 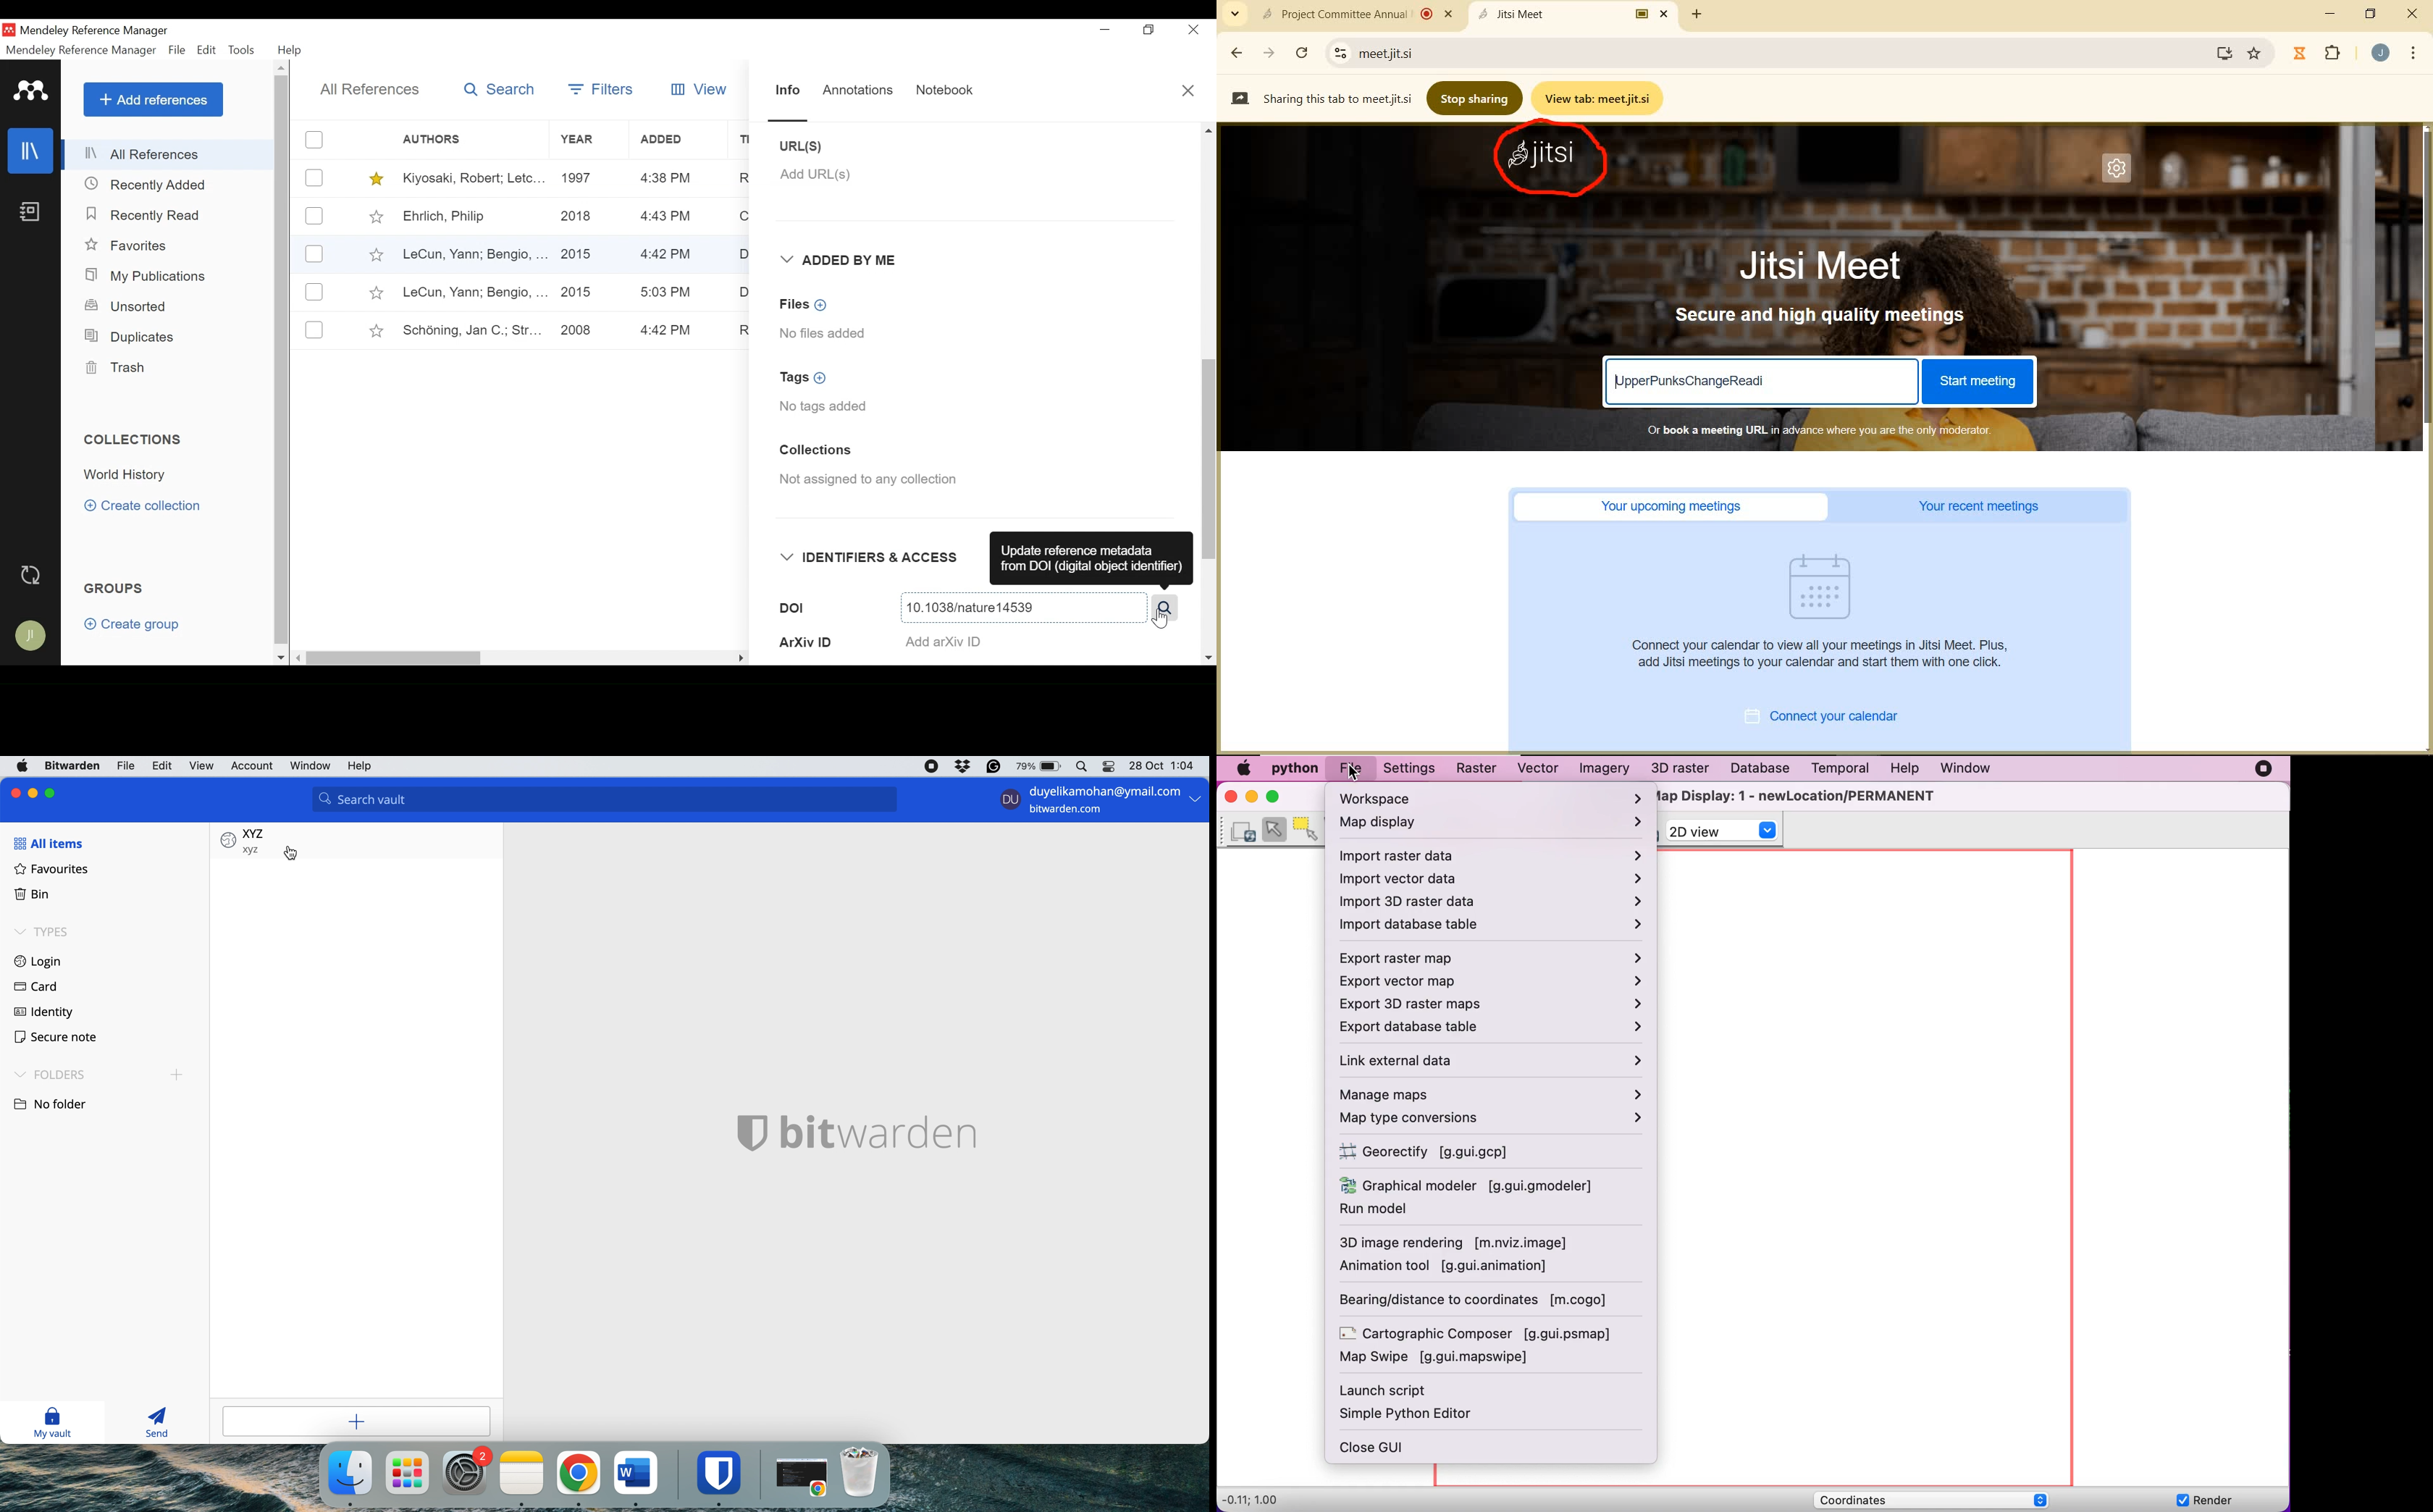 I want to click on Toggle Favorites, so click(x=376, y=216).